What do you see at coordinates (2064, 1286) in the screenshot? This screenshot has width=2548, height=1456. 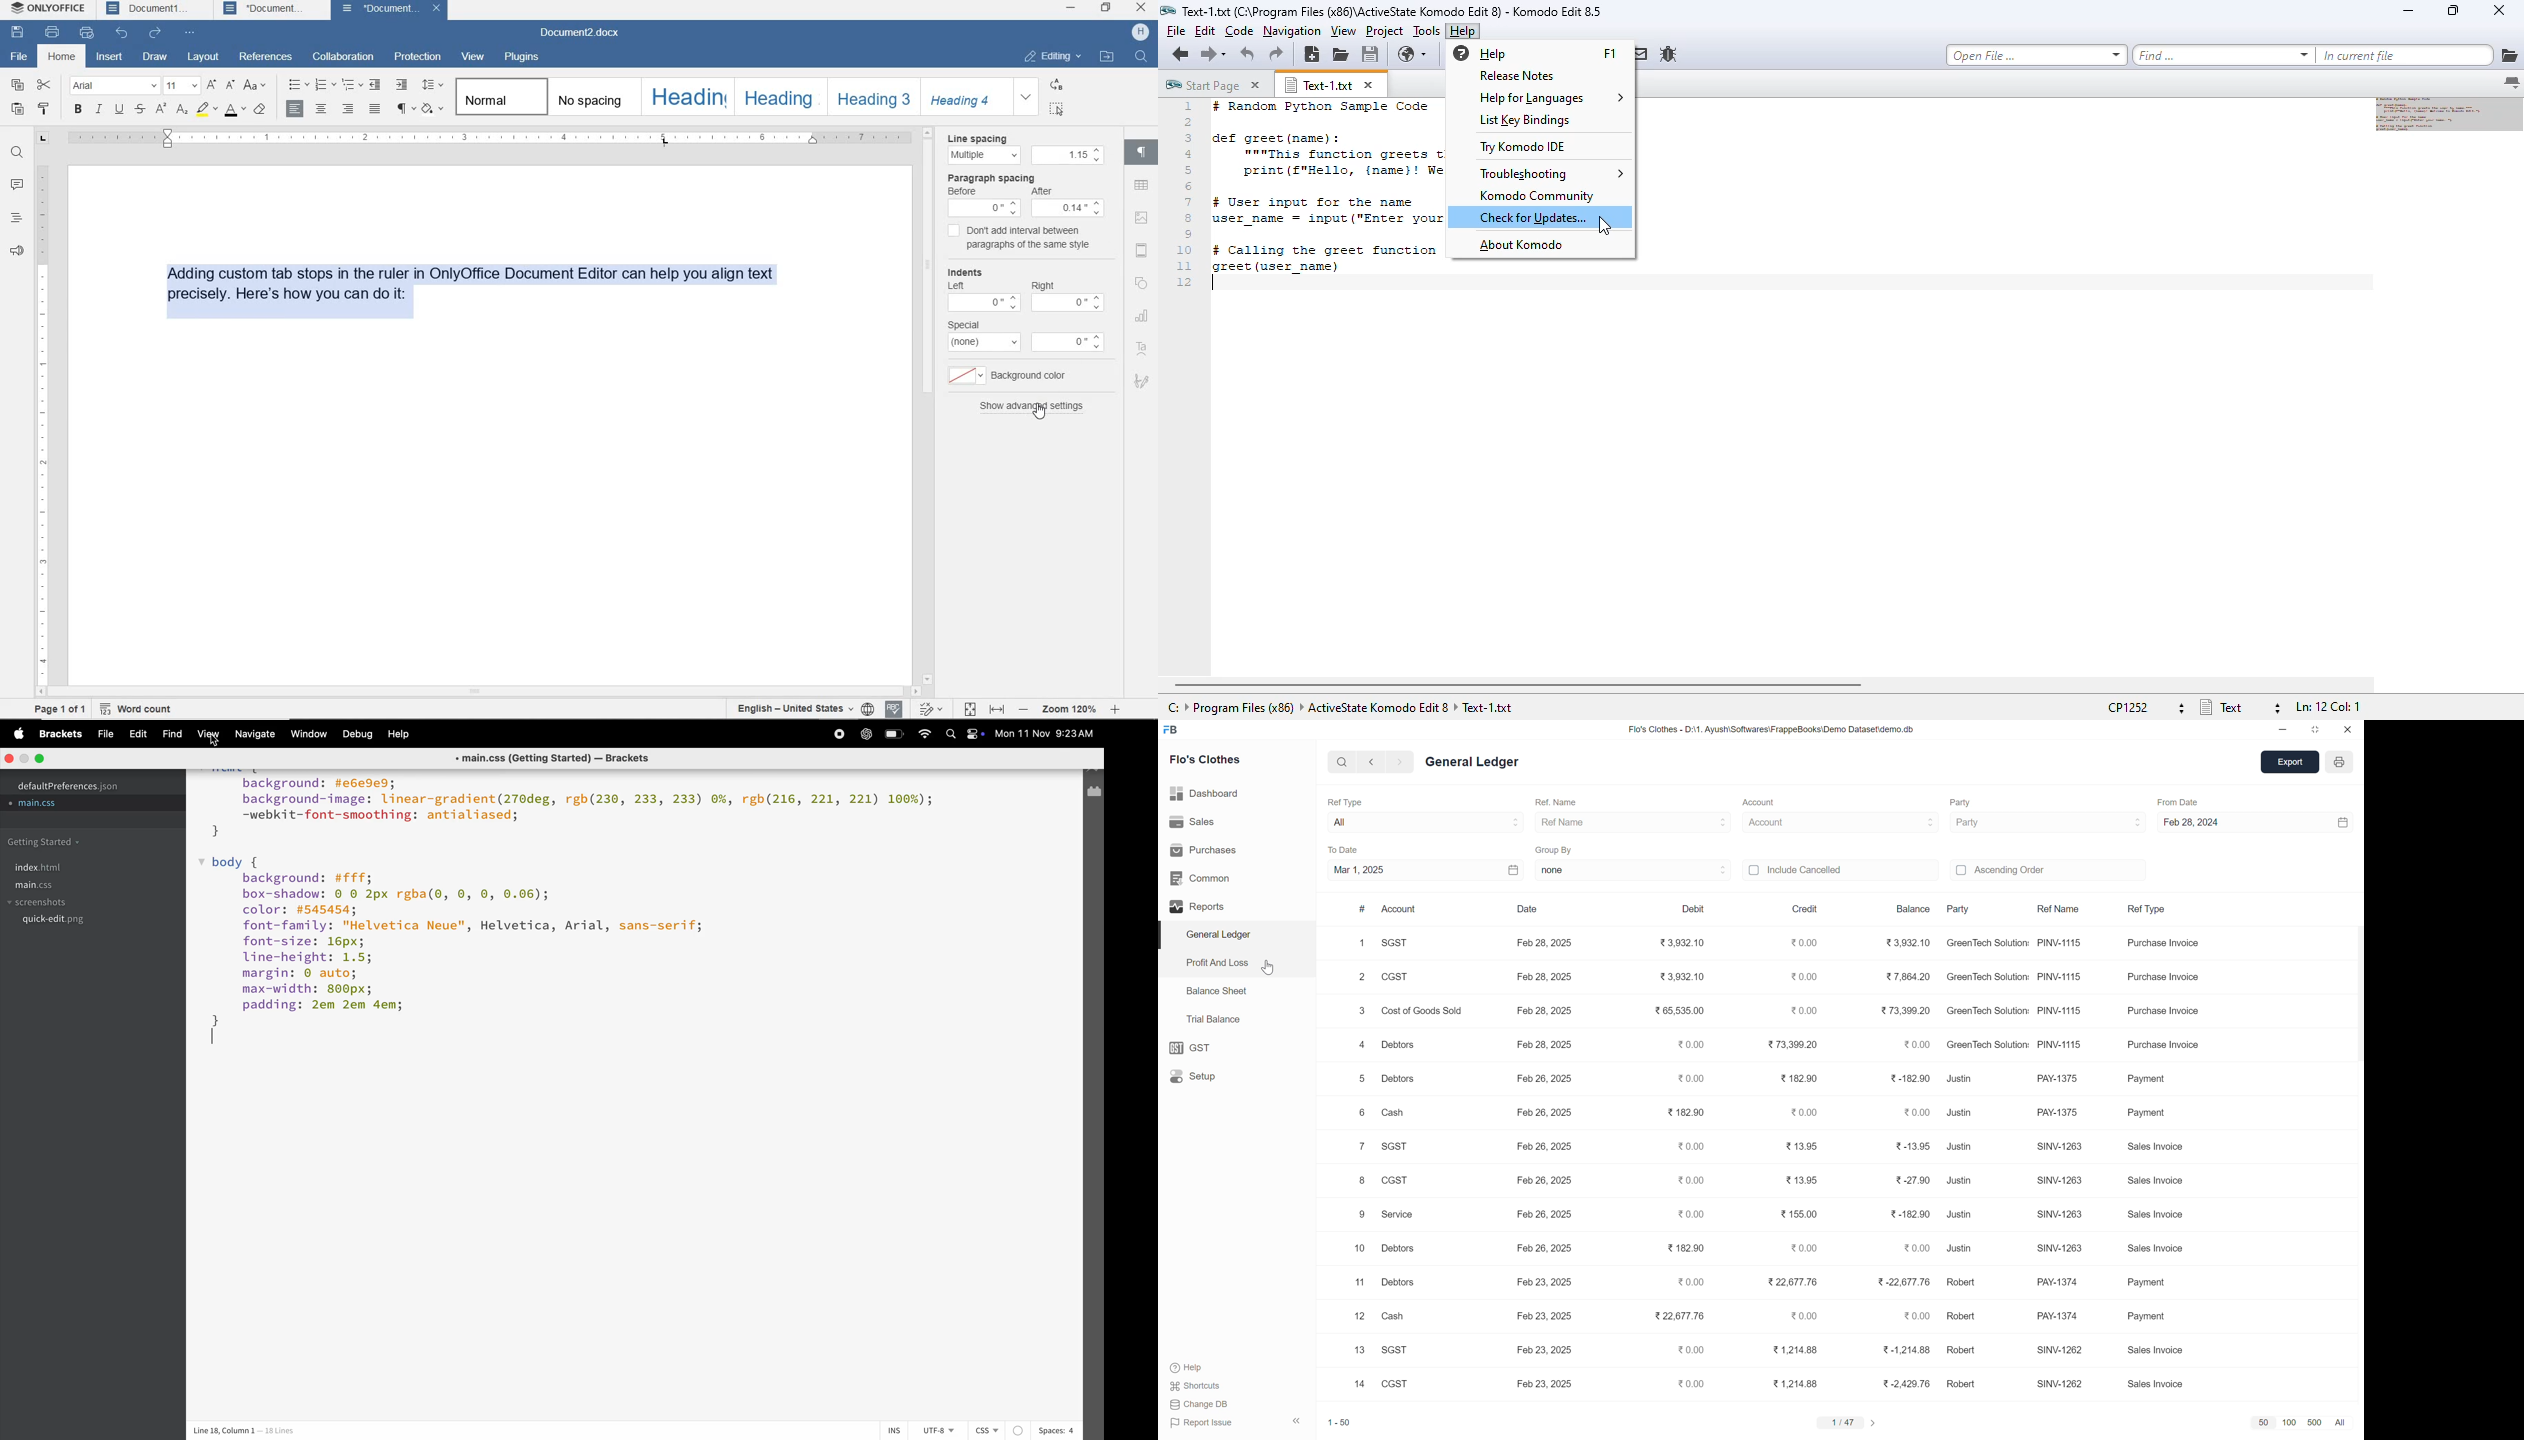 I see `PAY-1374` at bounding box center [2064, 1286].